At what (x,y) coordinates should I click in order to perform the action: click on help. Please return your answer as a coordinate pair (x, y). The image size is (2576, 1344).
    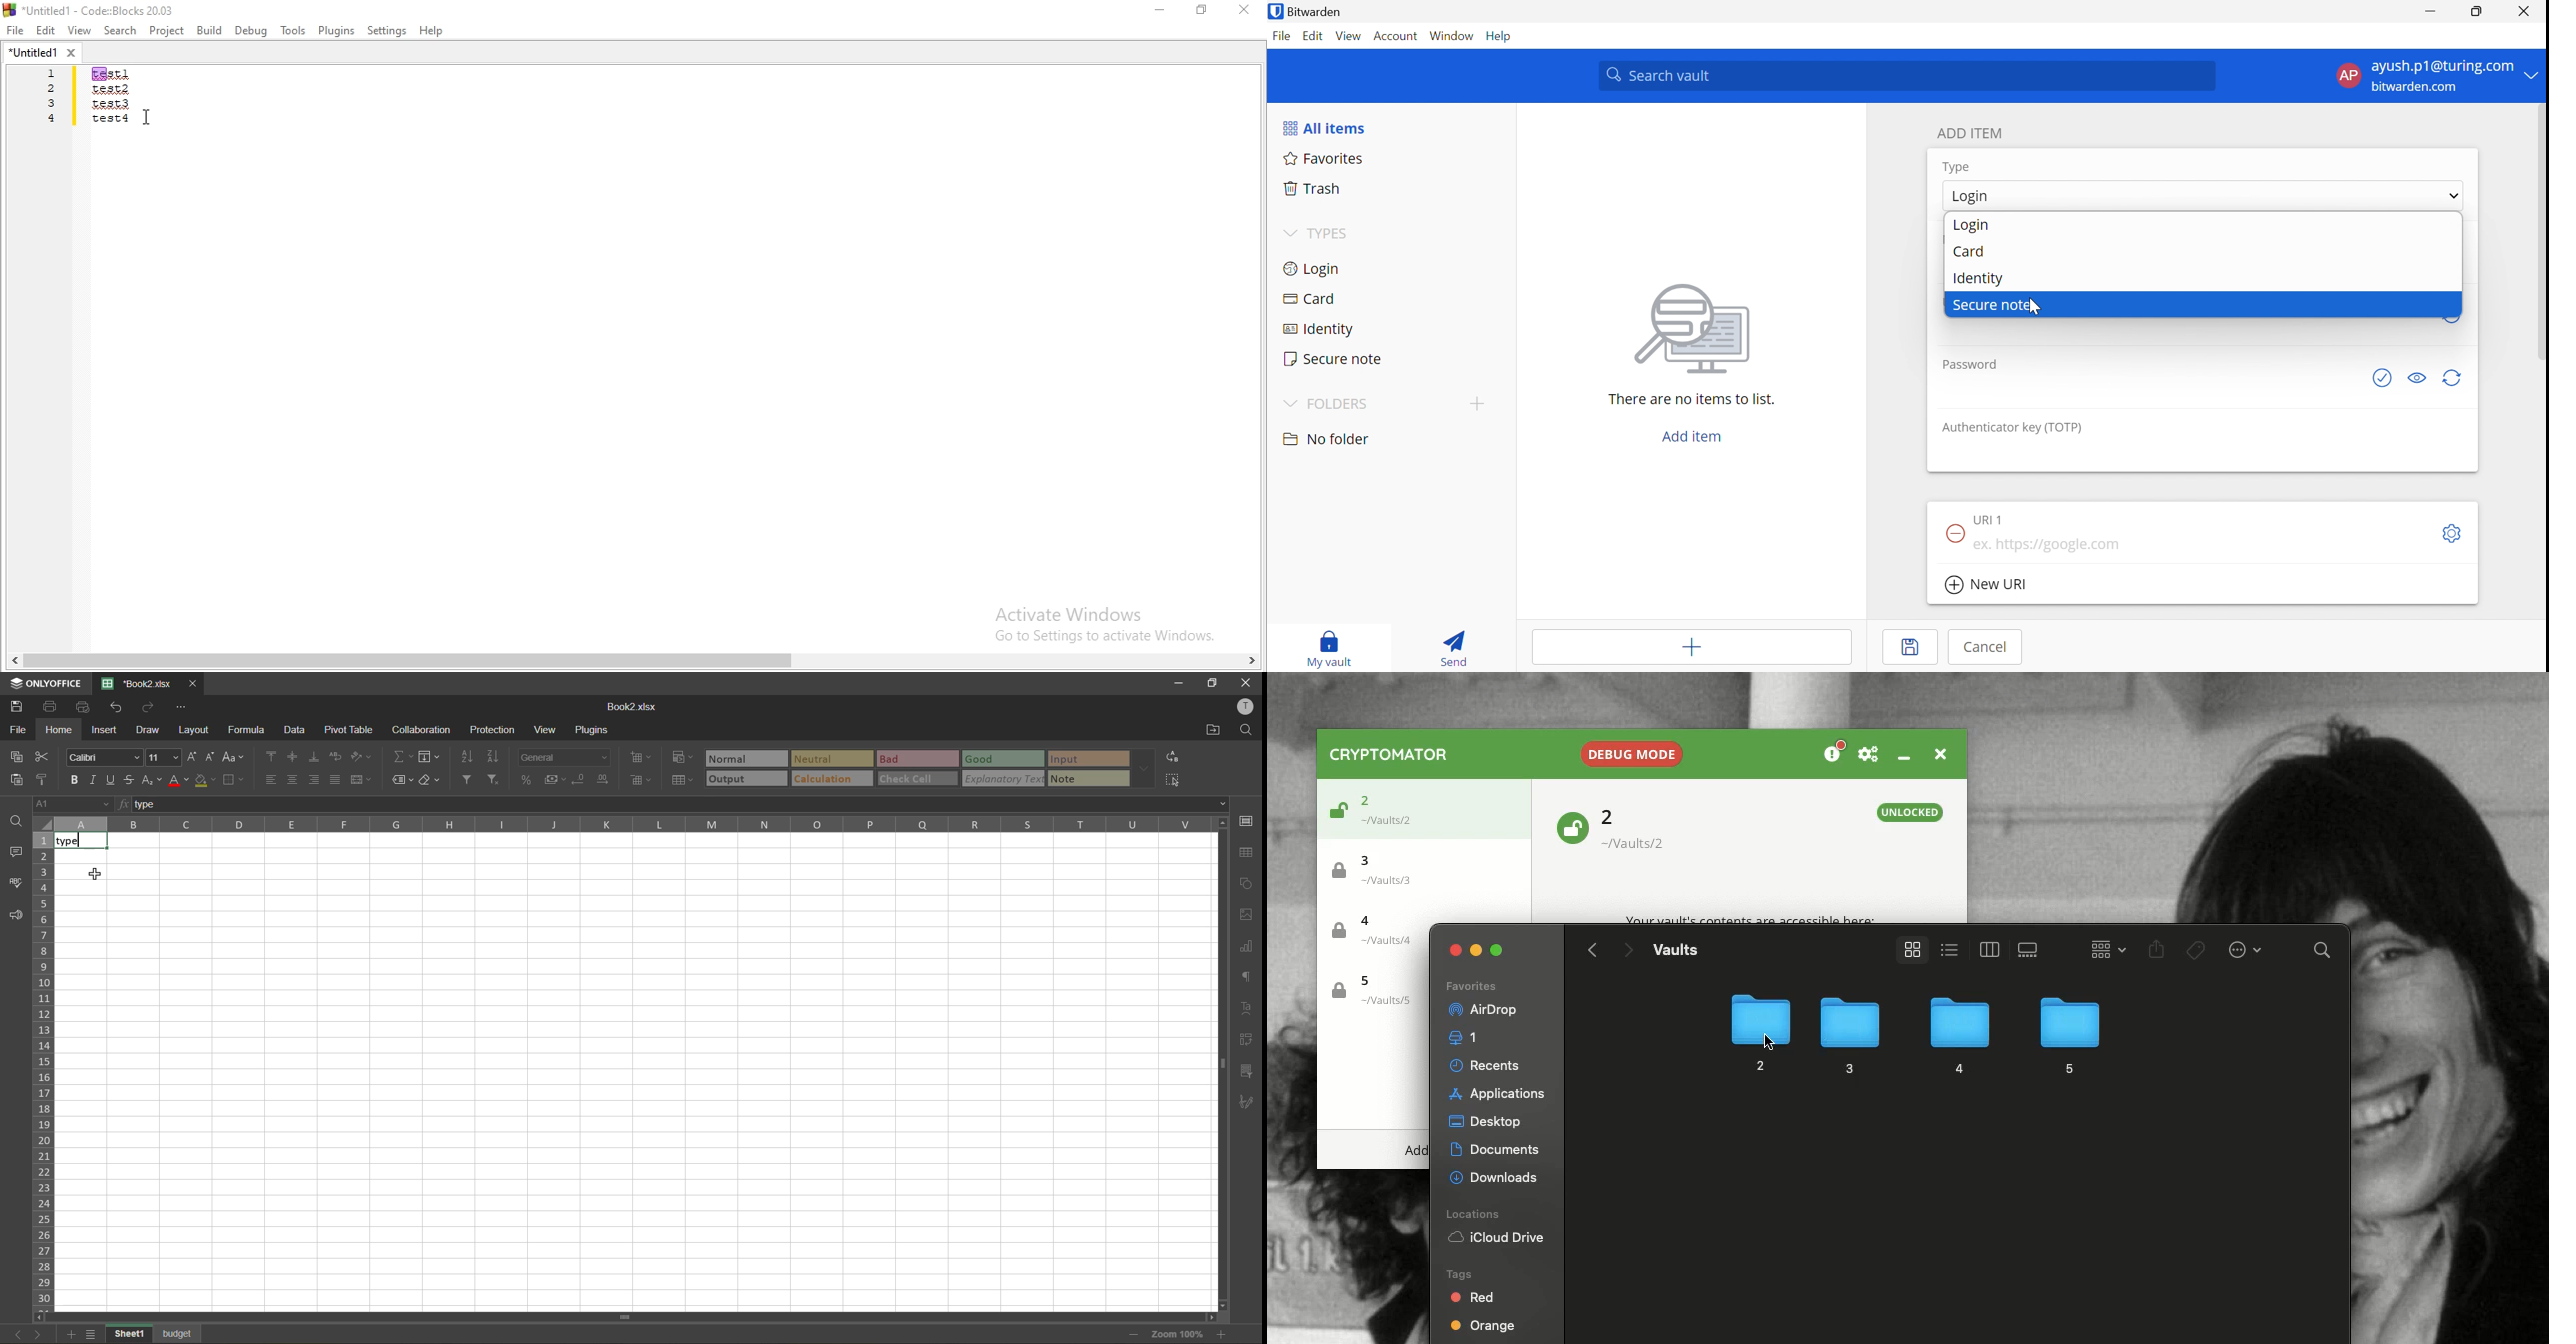
    Looking at the image, I should click on (433, 31).